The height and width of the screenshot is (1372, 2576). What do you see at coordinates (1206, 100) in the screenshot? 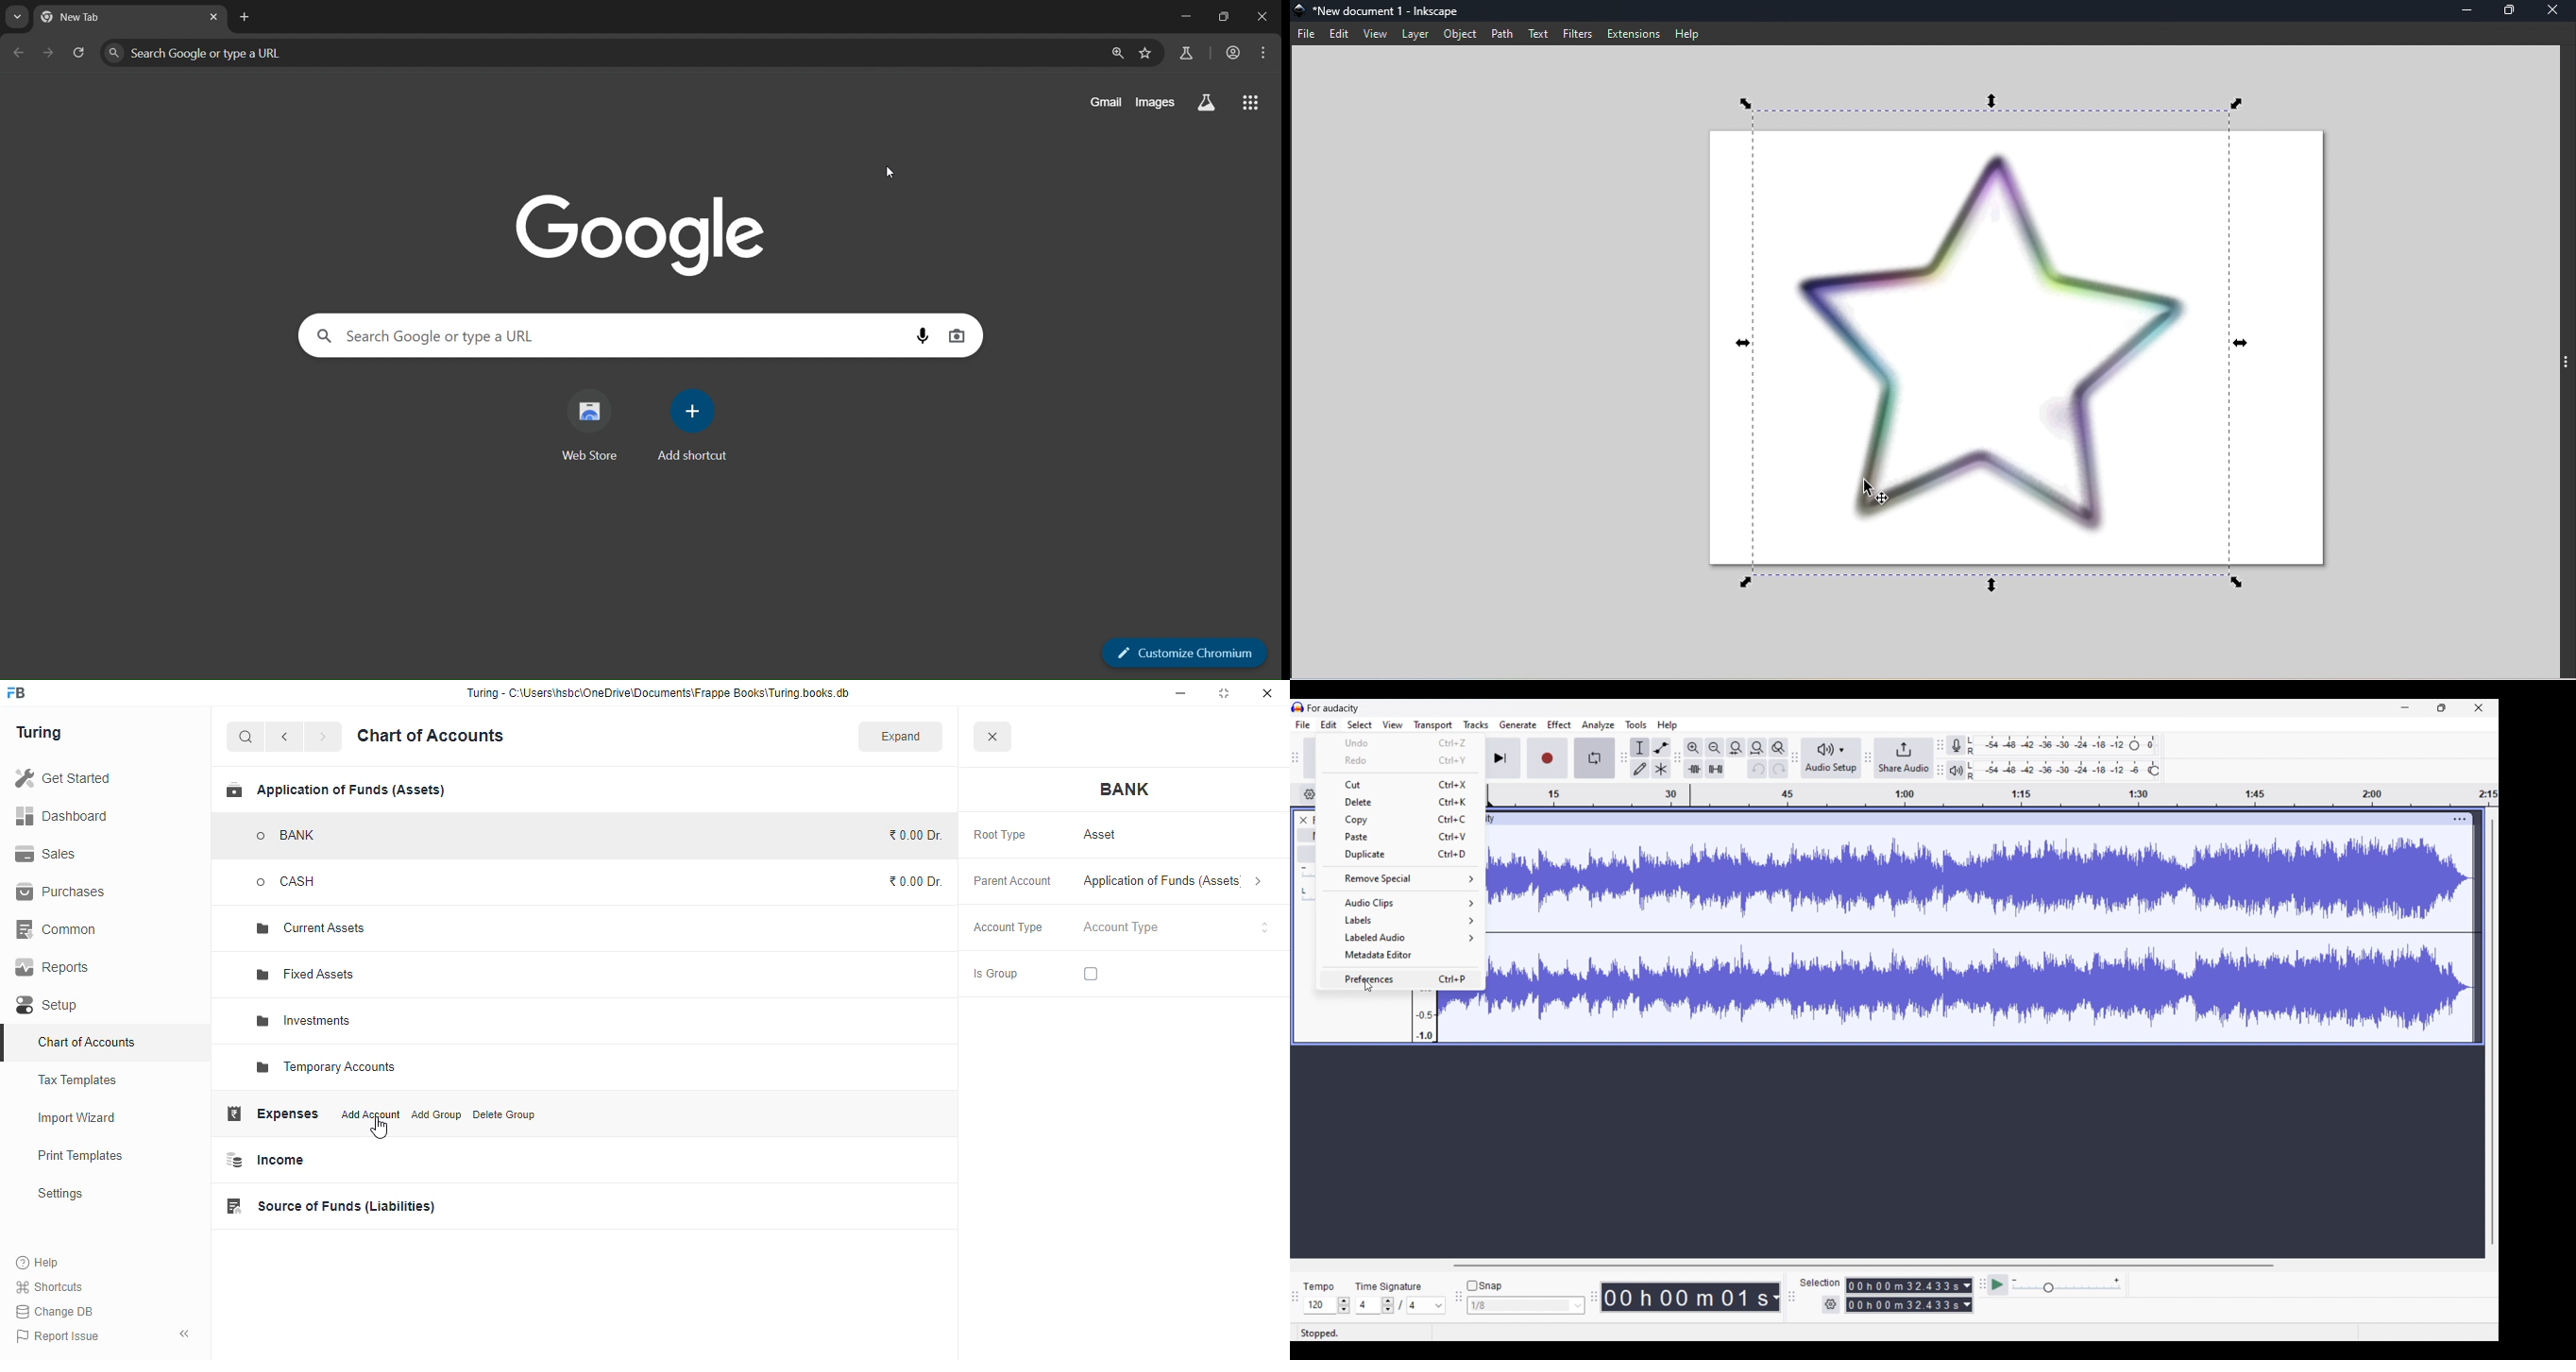
I see `search labs` at bounding box center [1206, 100].